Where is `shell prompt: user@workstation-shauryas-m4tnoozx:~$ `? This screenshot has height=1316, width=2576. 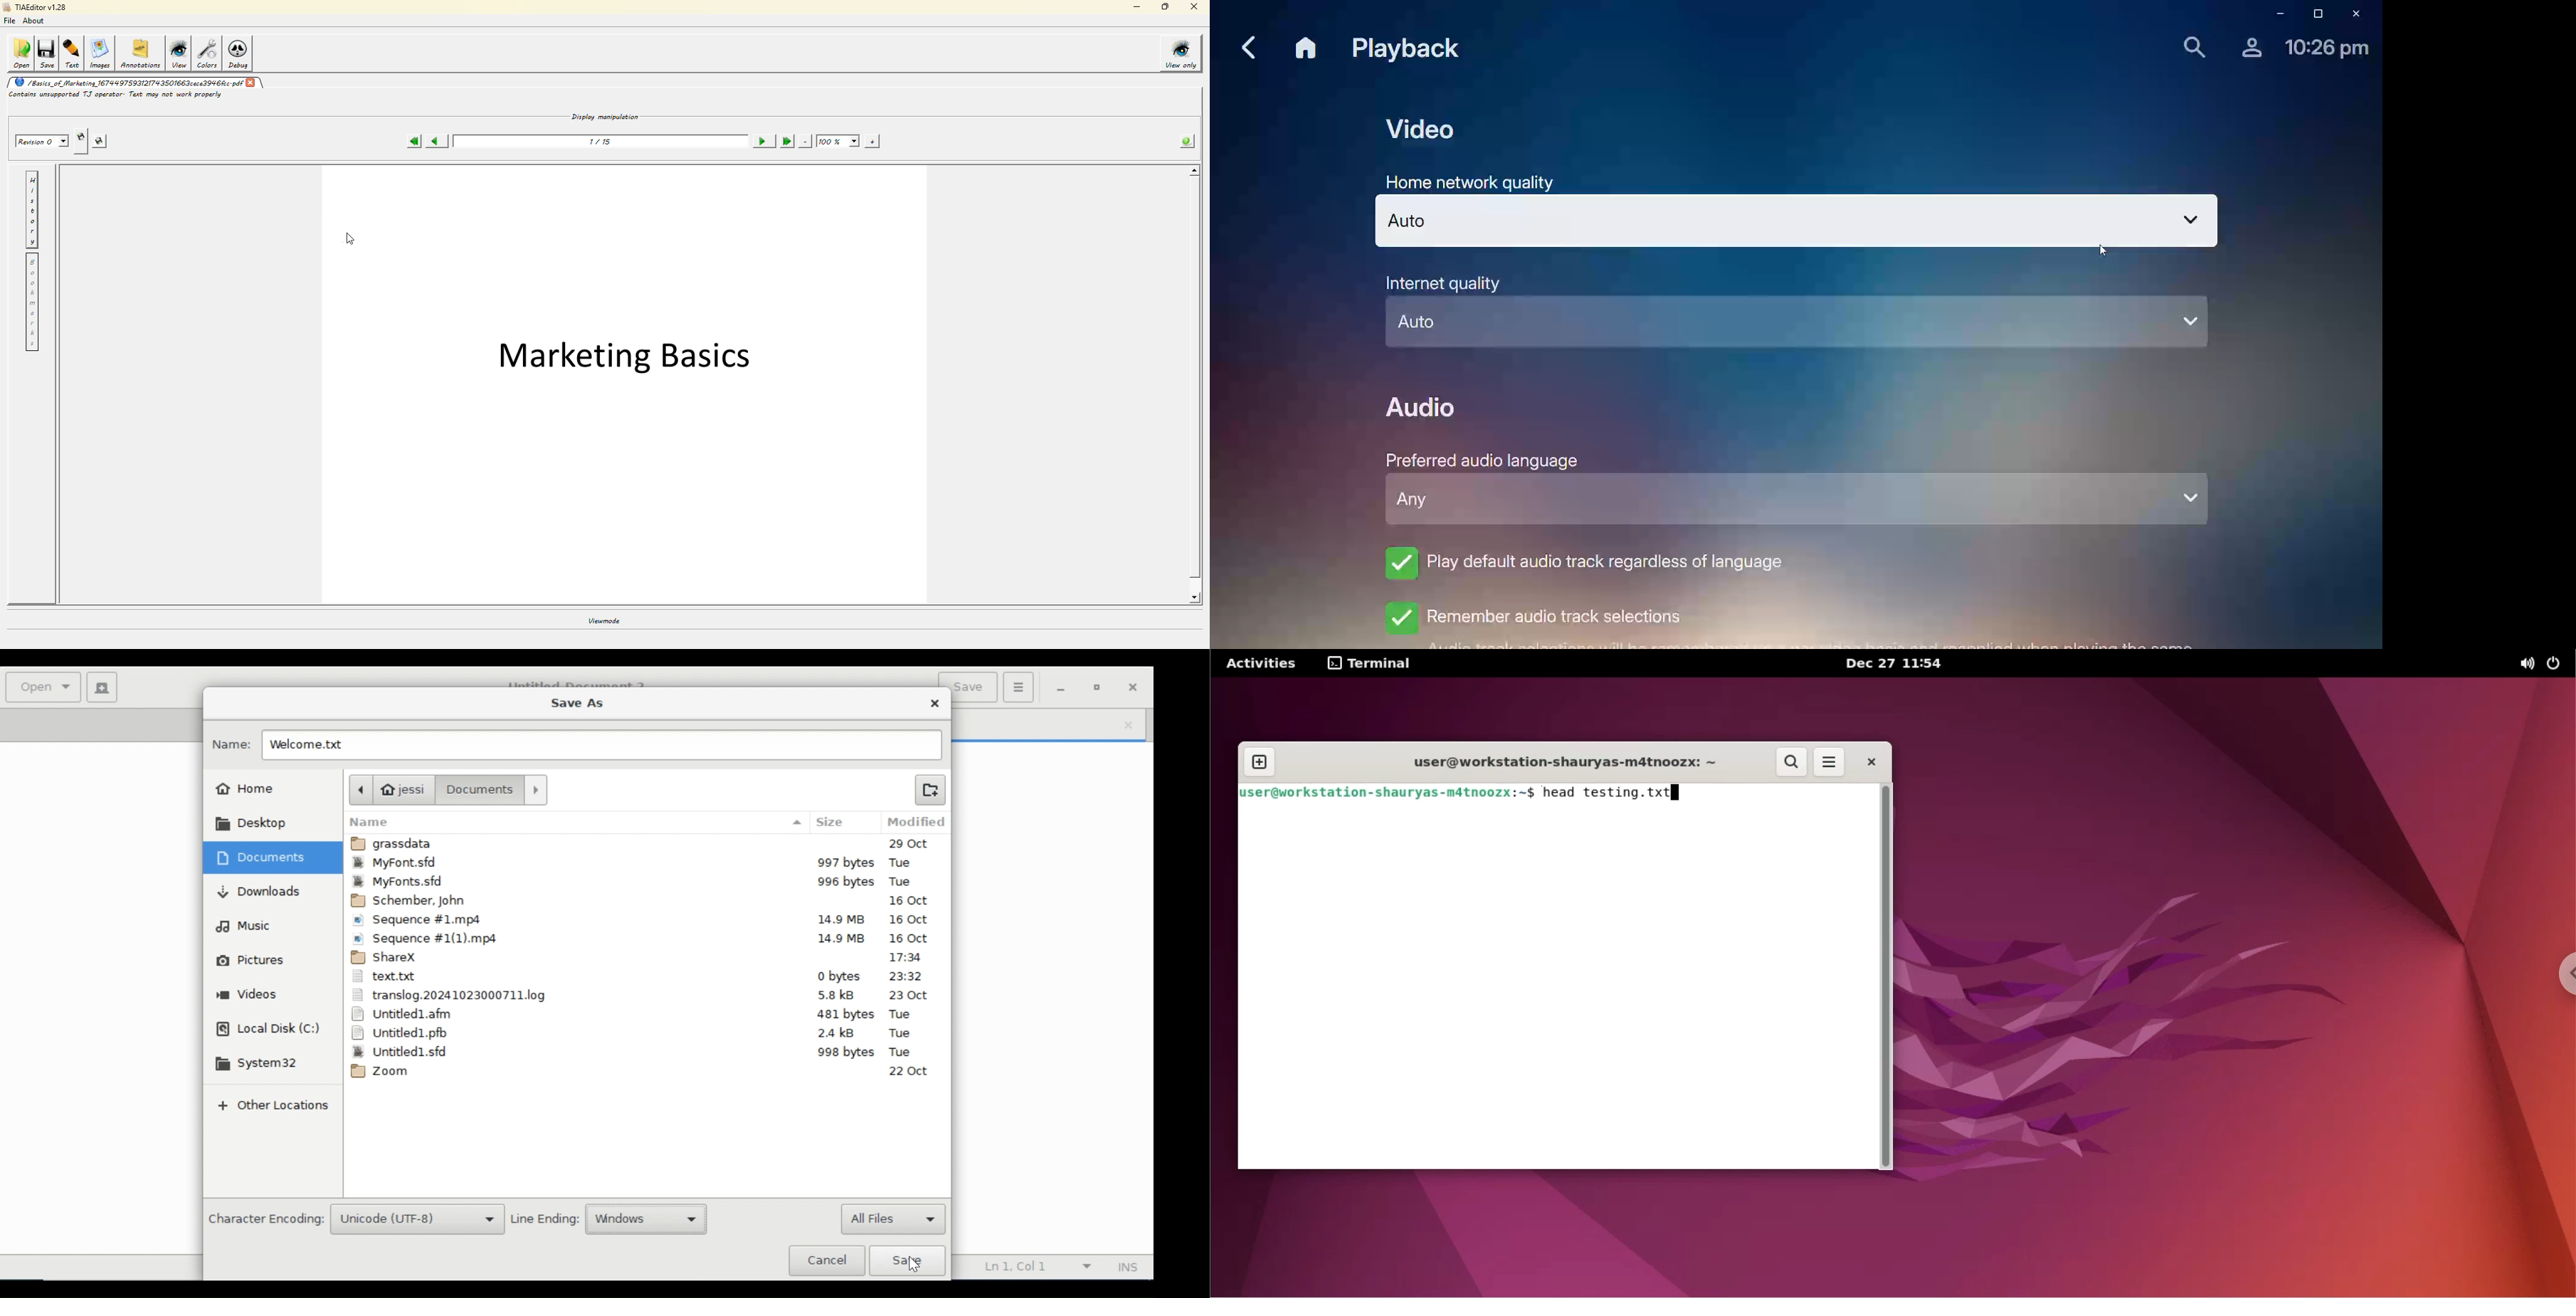 shell prompt: user@workstation-shauryas-m4tnoozx:~$  is located at coordinates (1388, 793).